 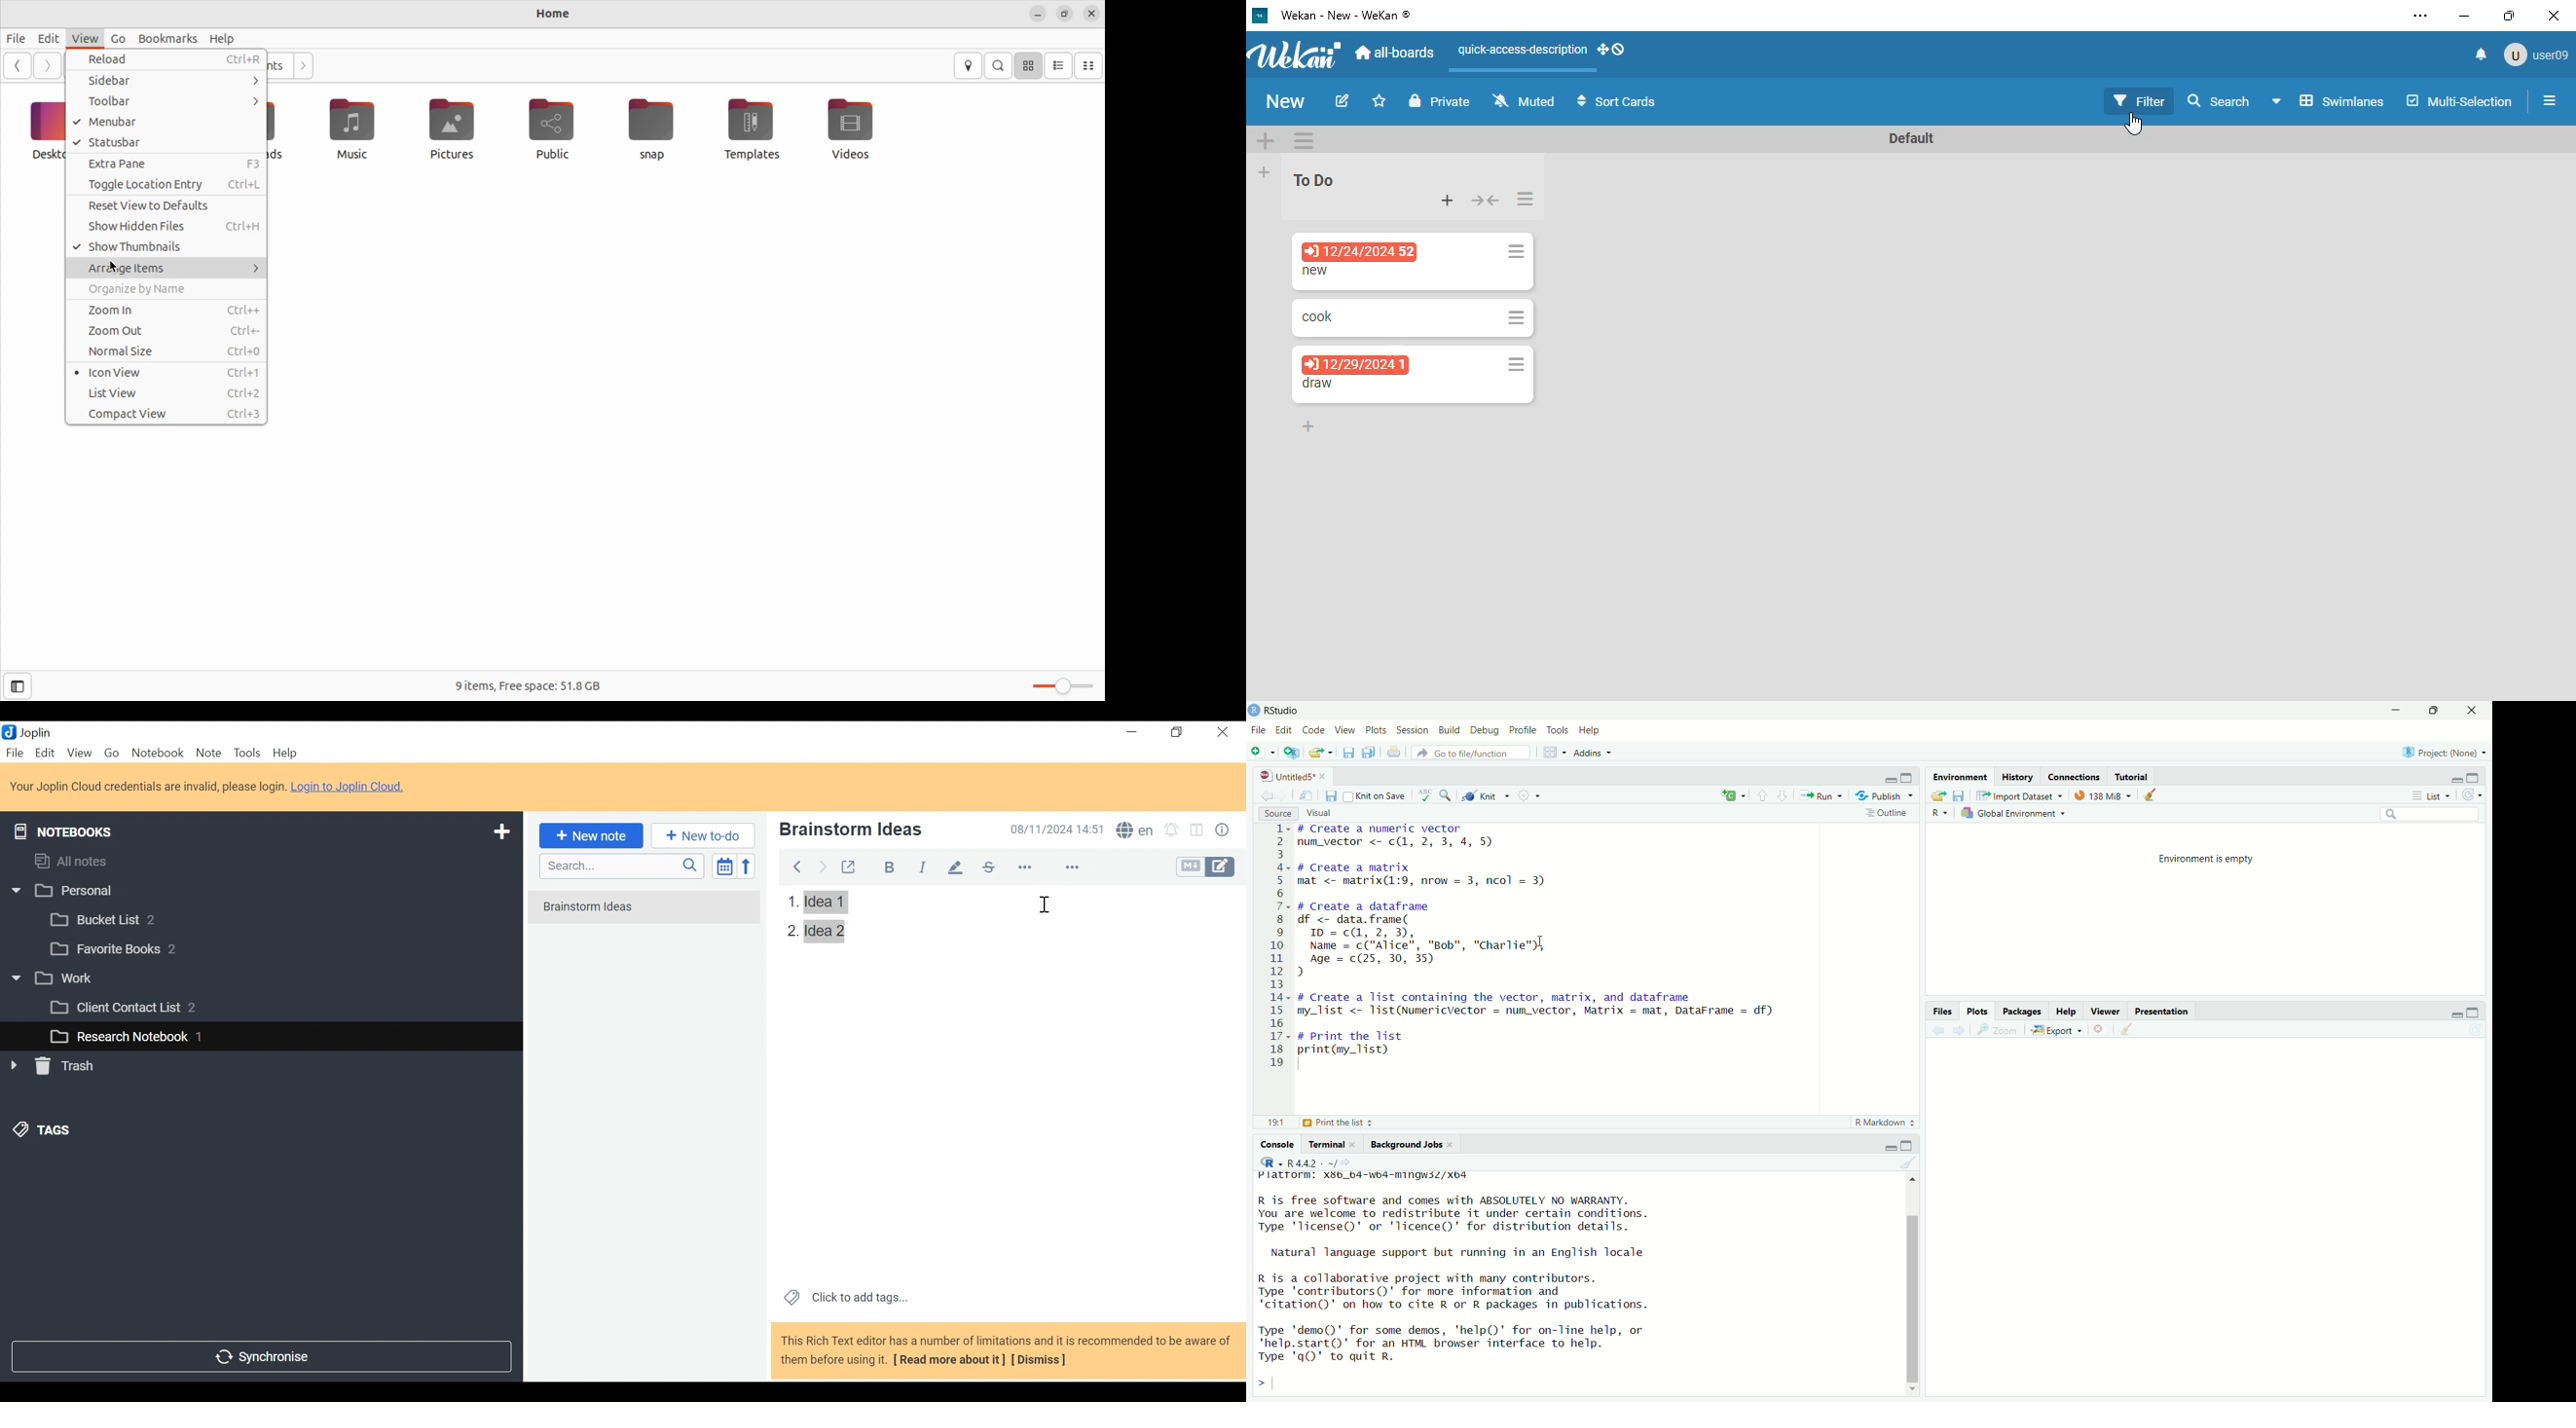 What do you see at coordinates (2018, 777) in the screenshot?
I see `{istory` at bounding box center [2018, 777].